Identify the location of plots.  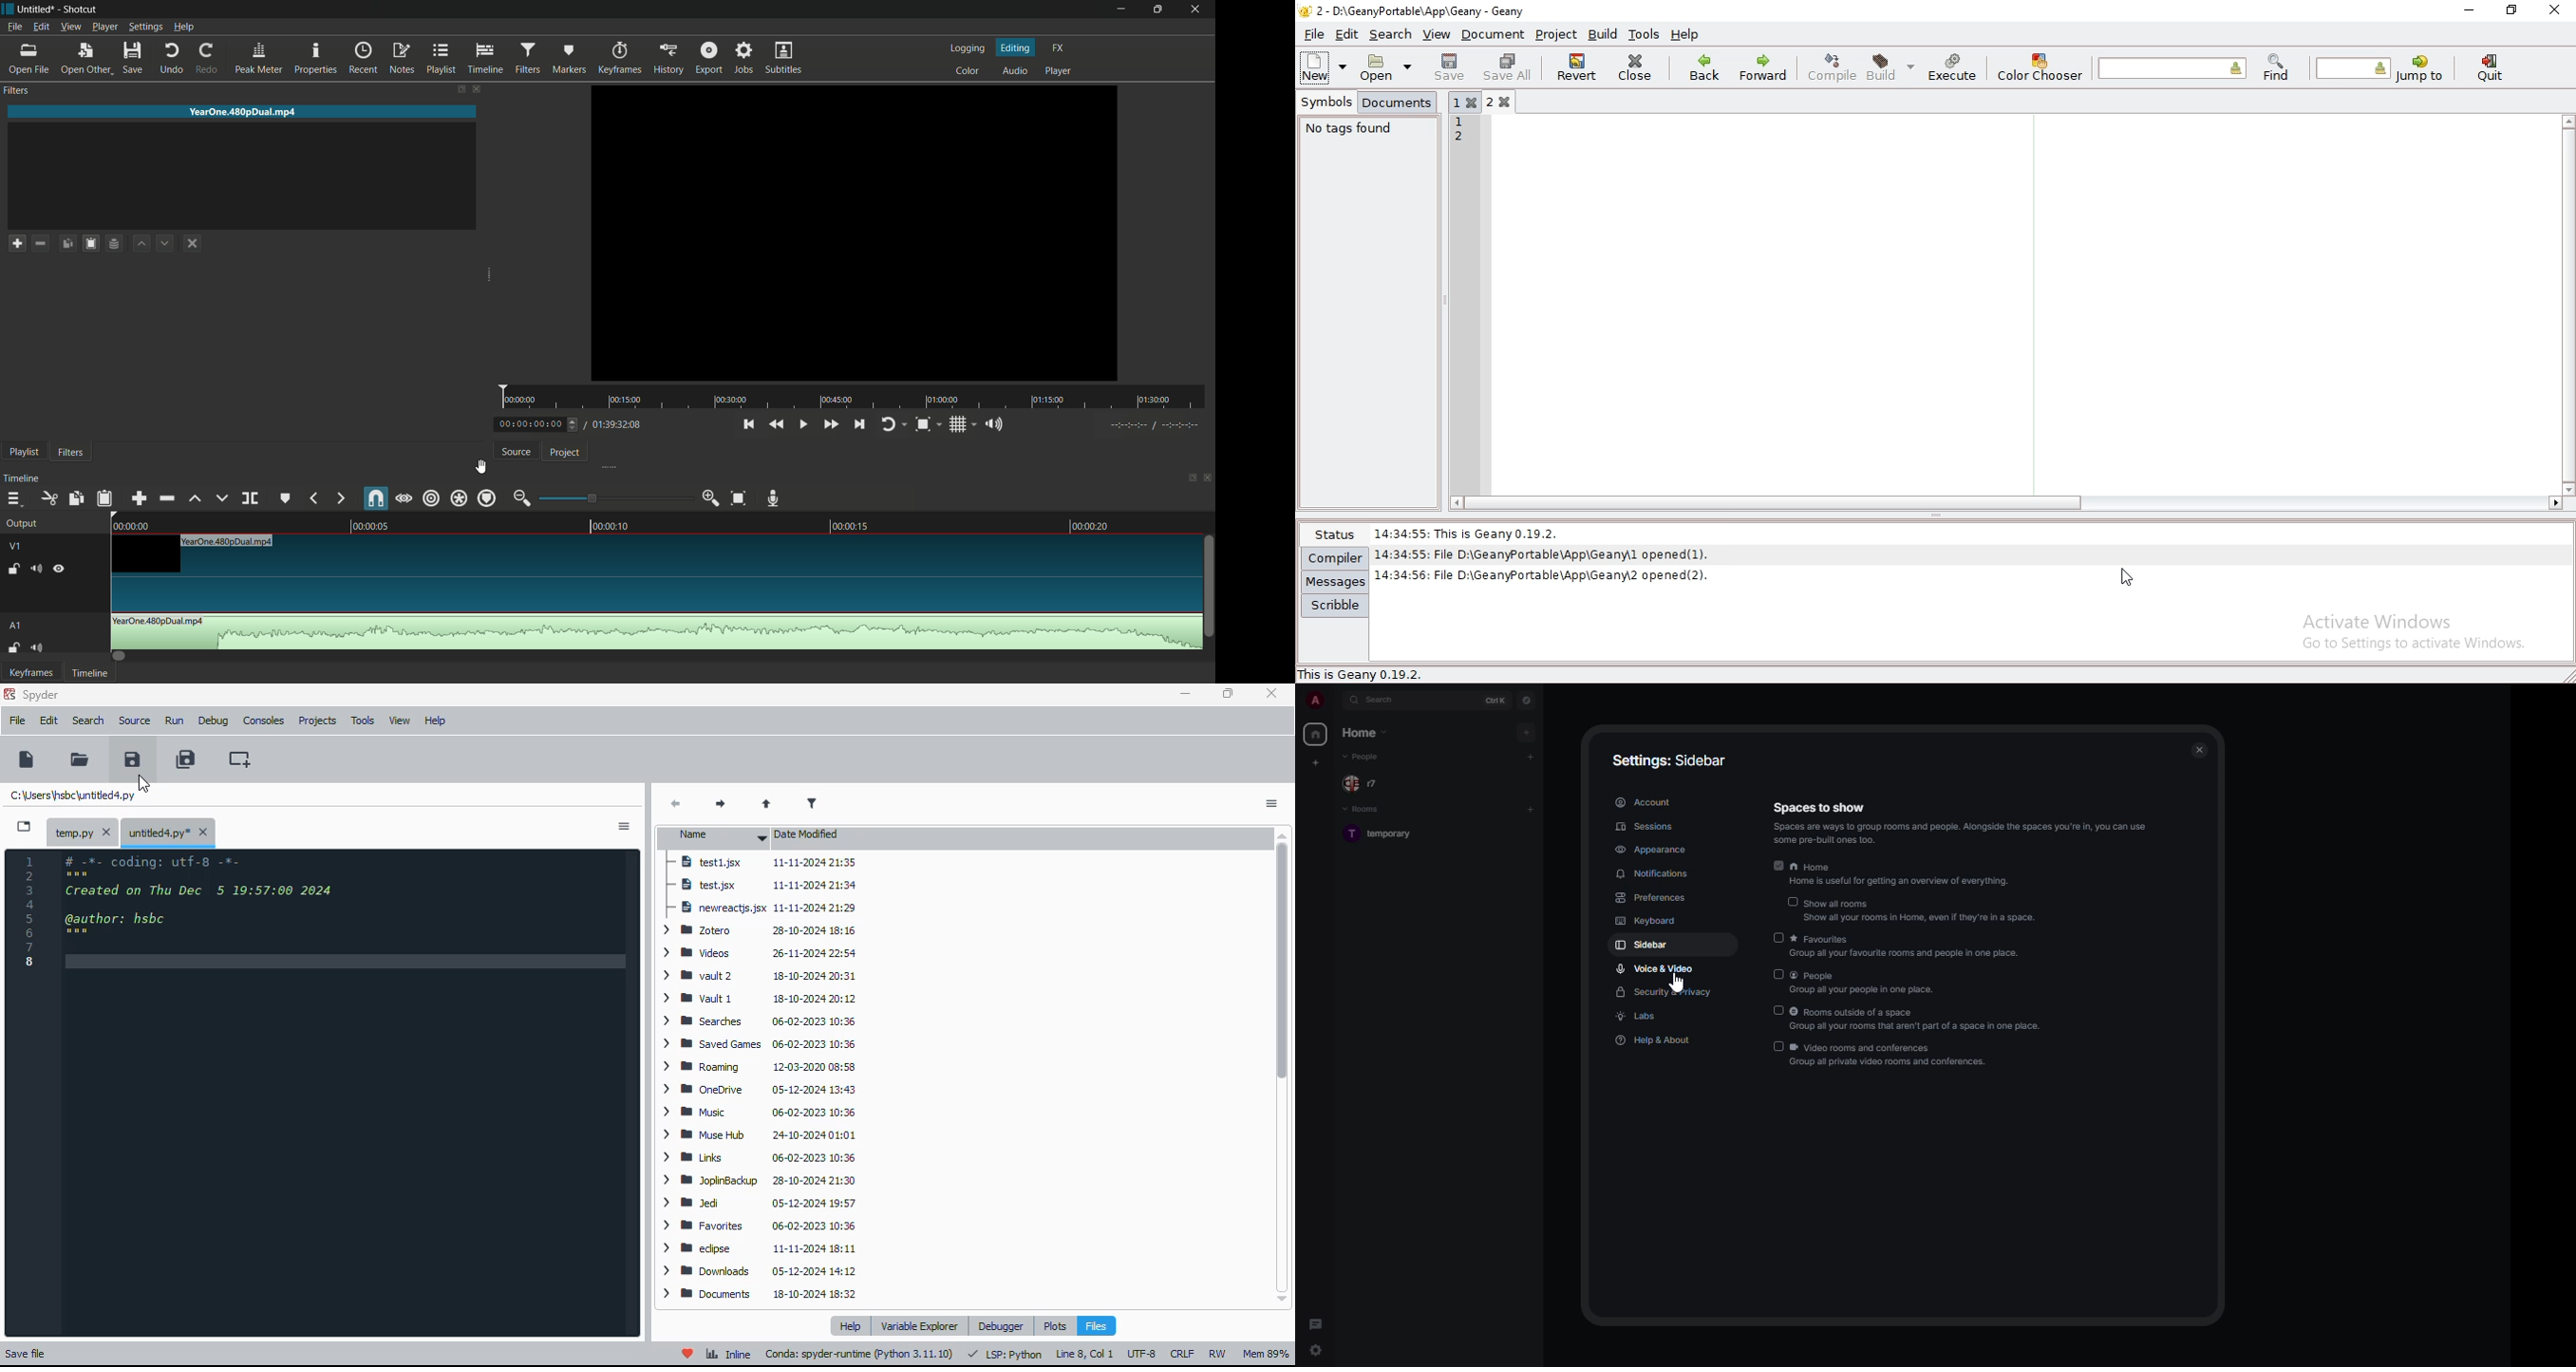
(1055, 1326).